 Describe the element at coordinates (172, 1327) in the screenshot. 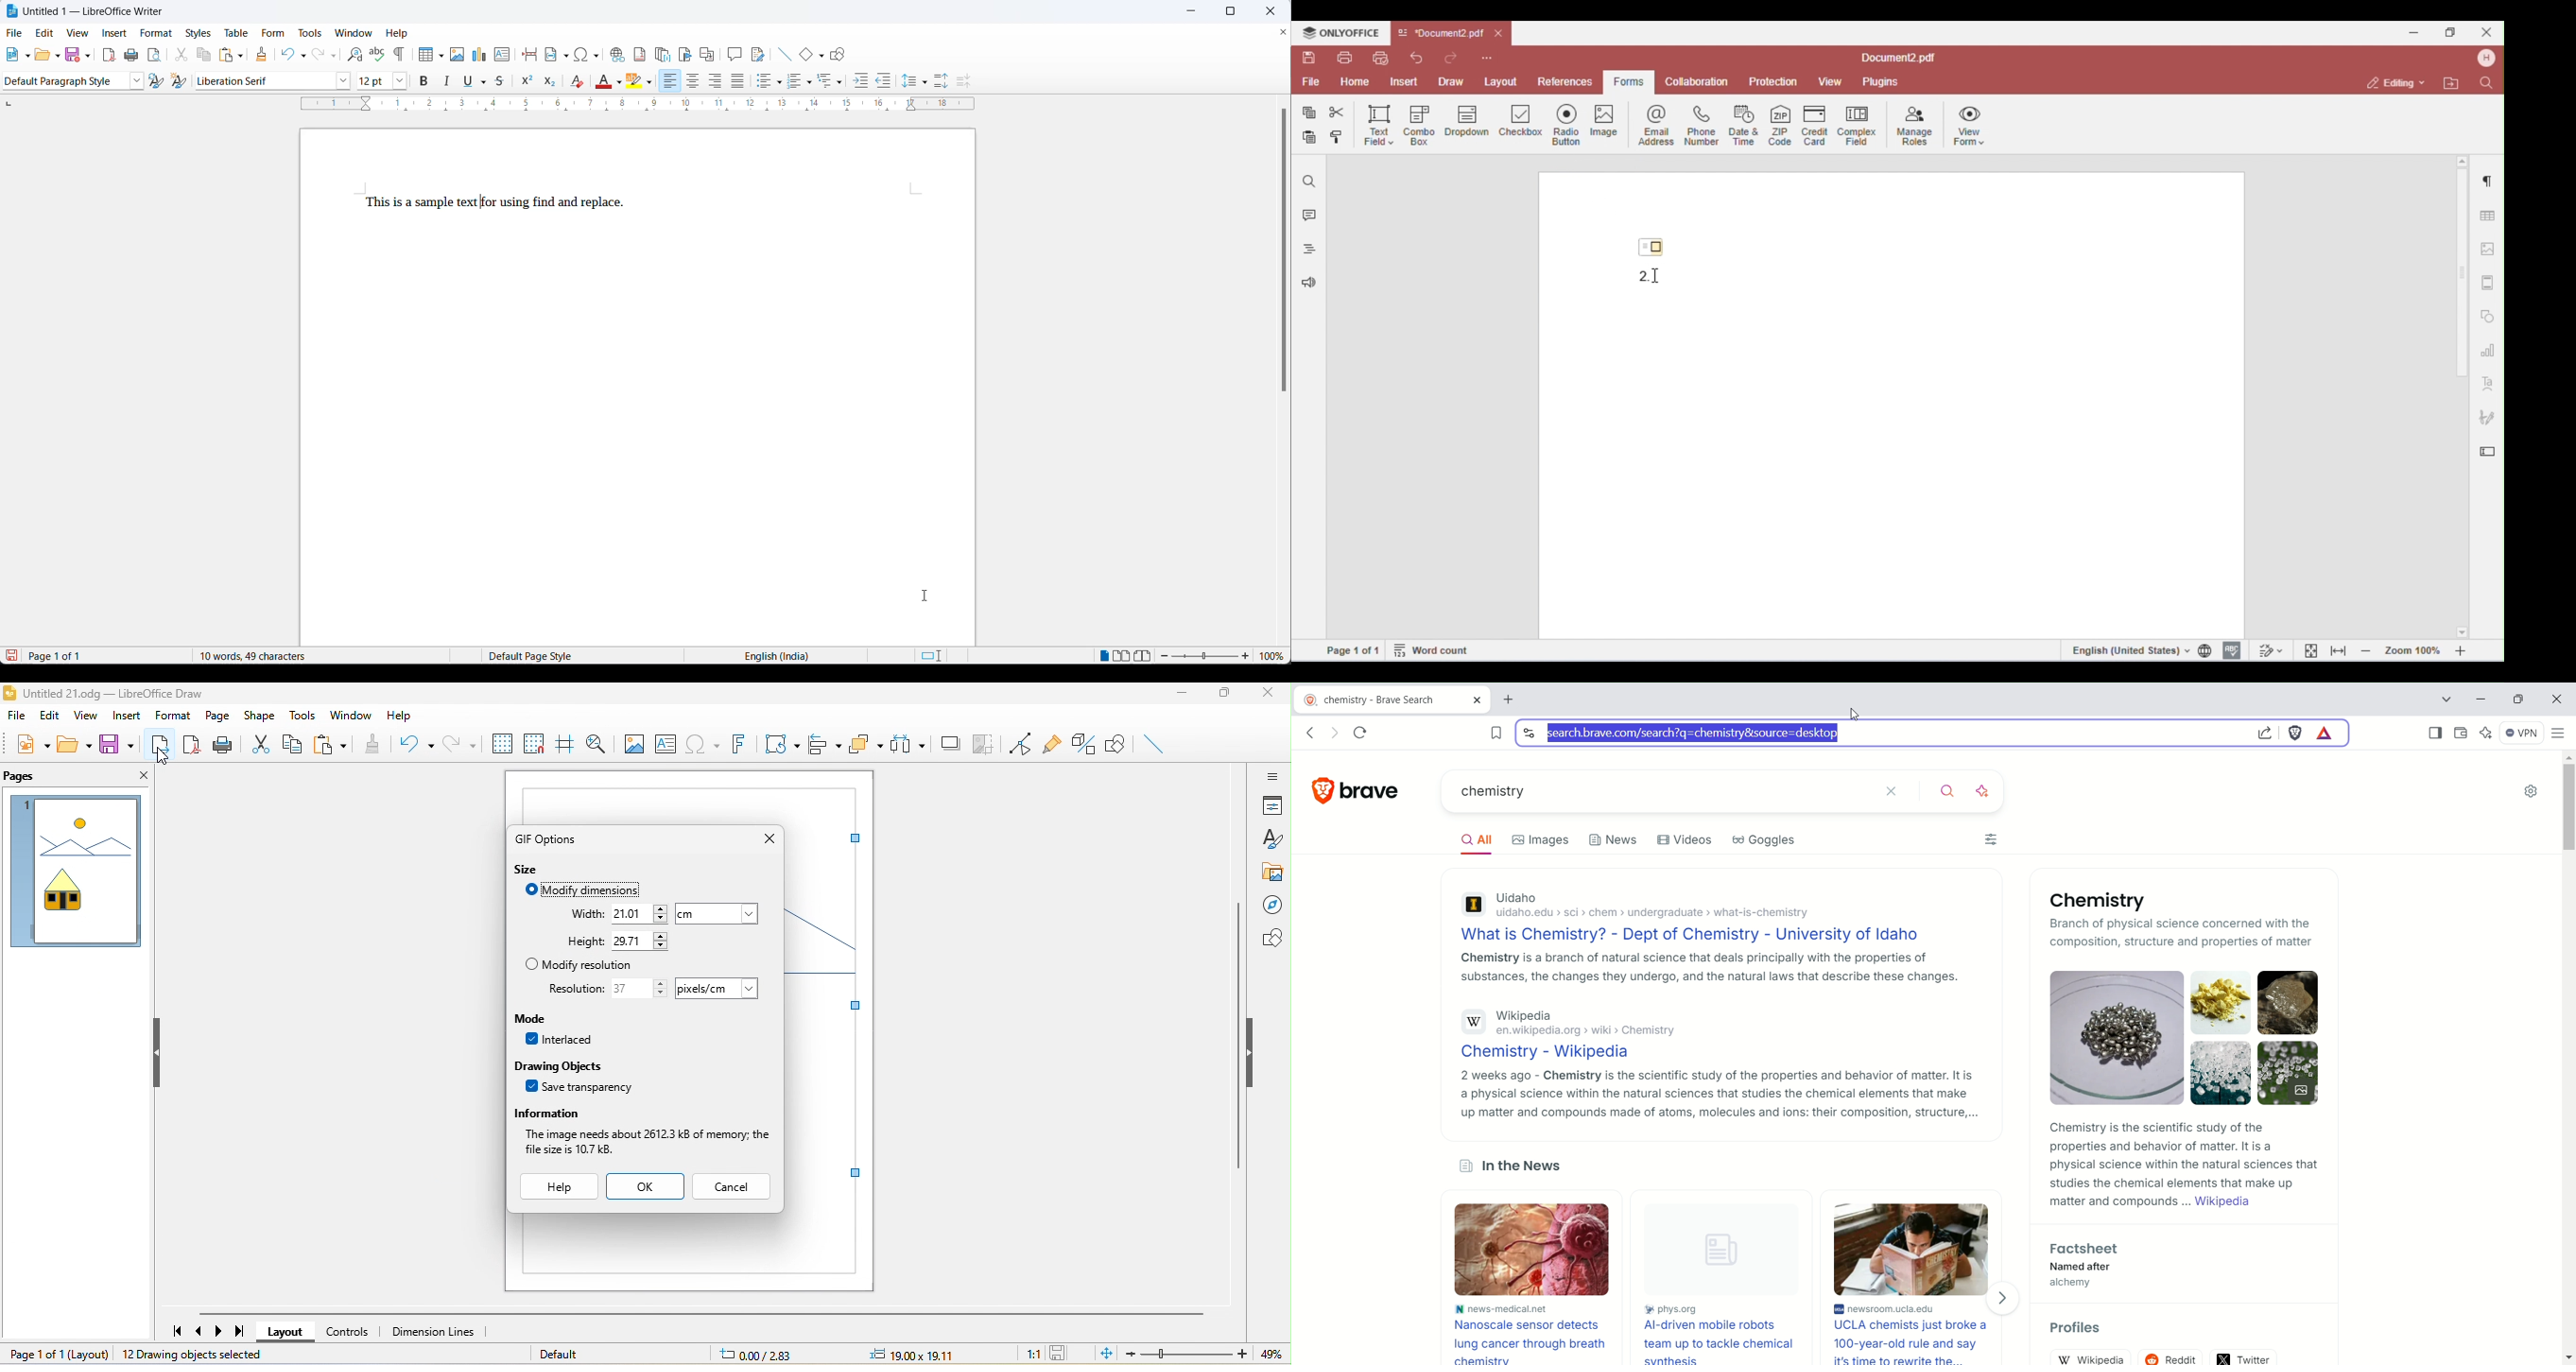

I see `first` at that location.